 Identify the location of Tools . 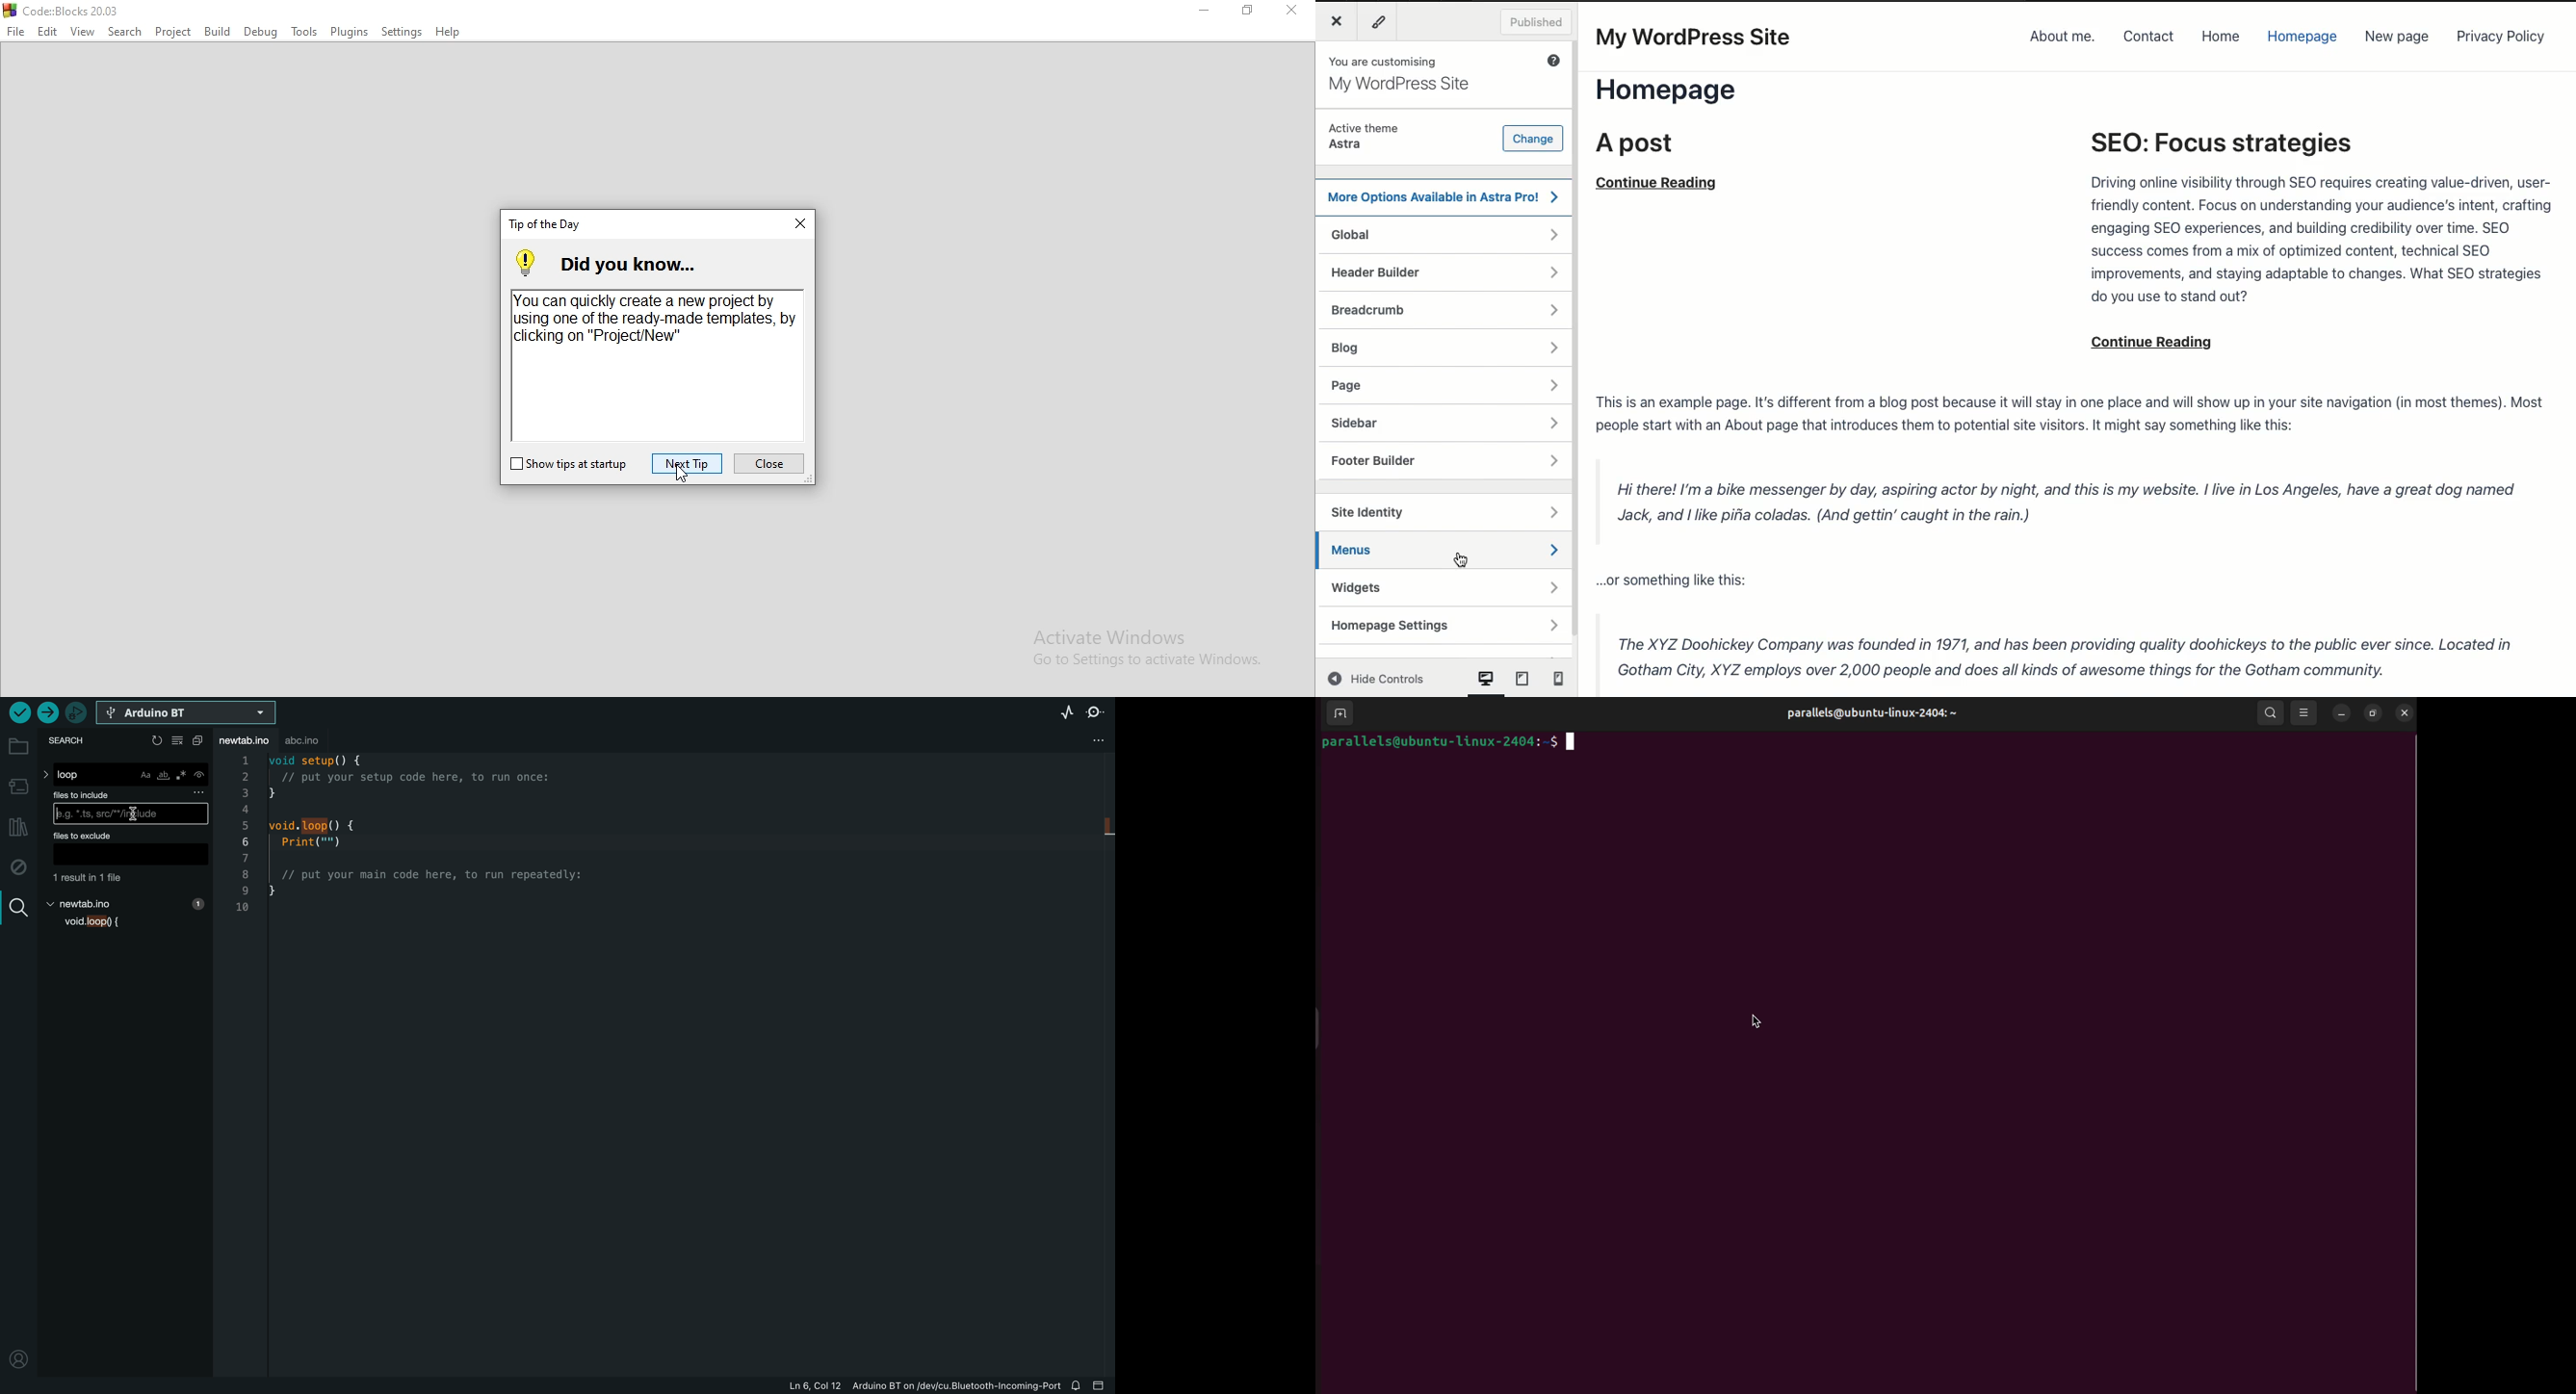
(304, 30).